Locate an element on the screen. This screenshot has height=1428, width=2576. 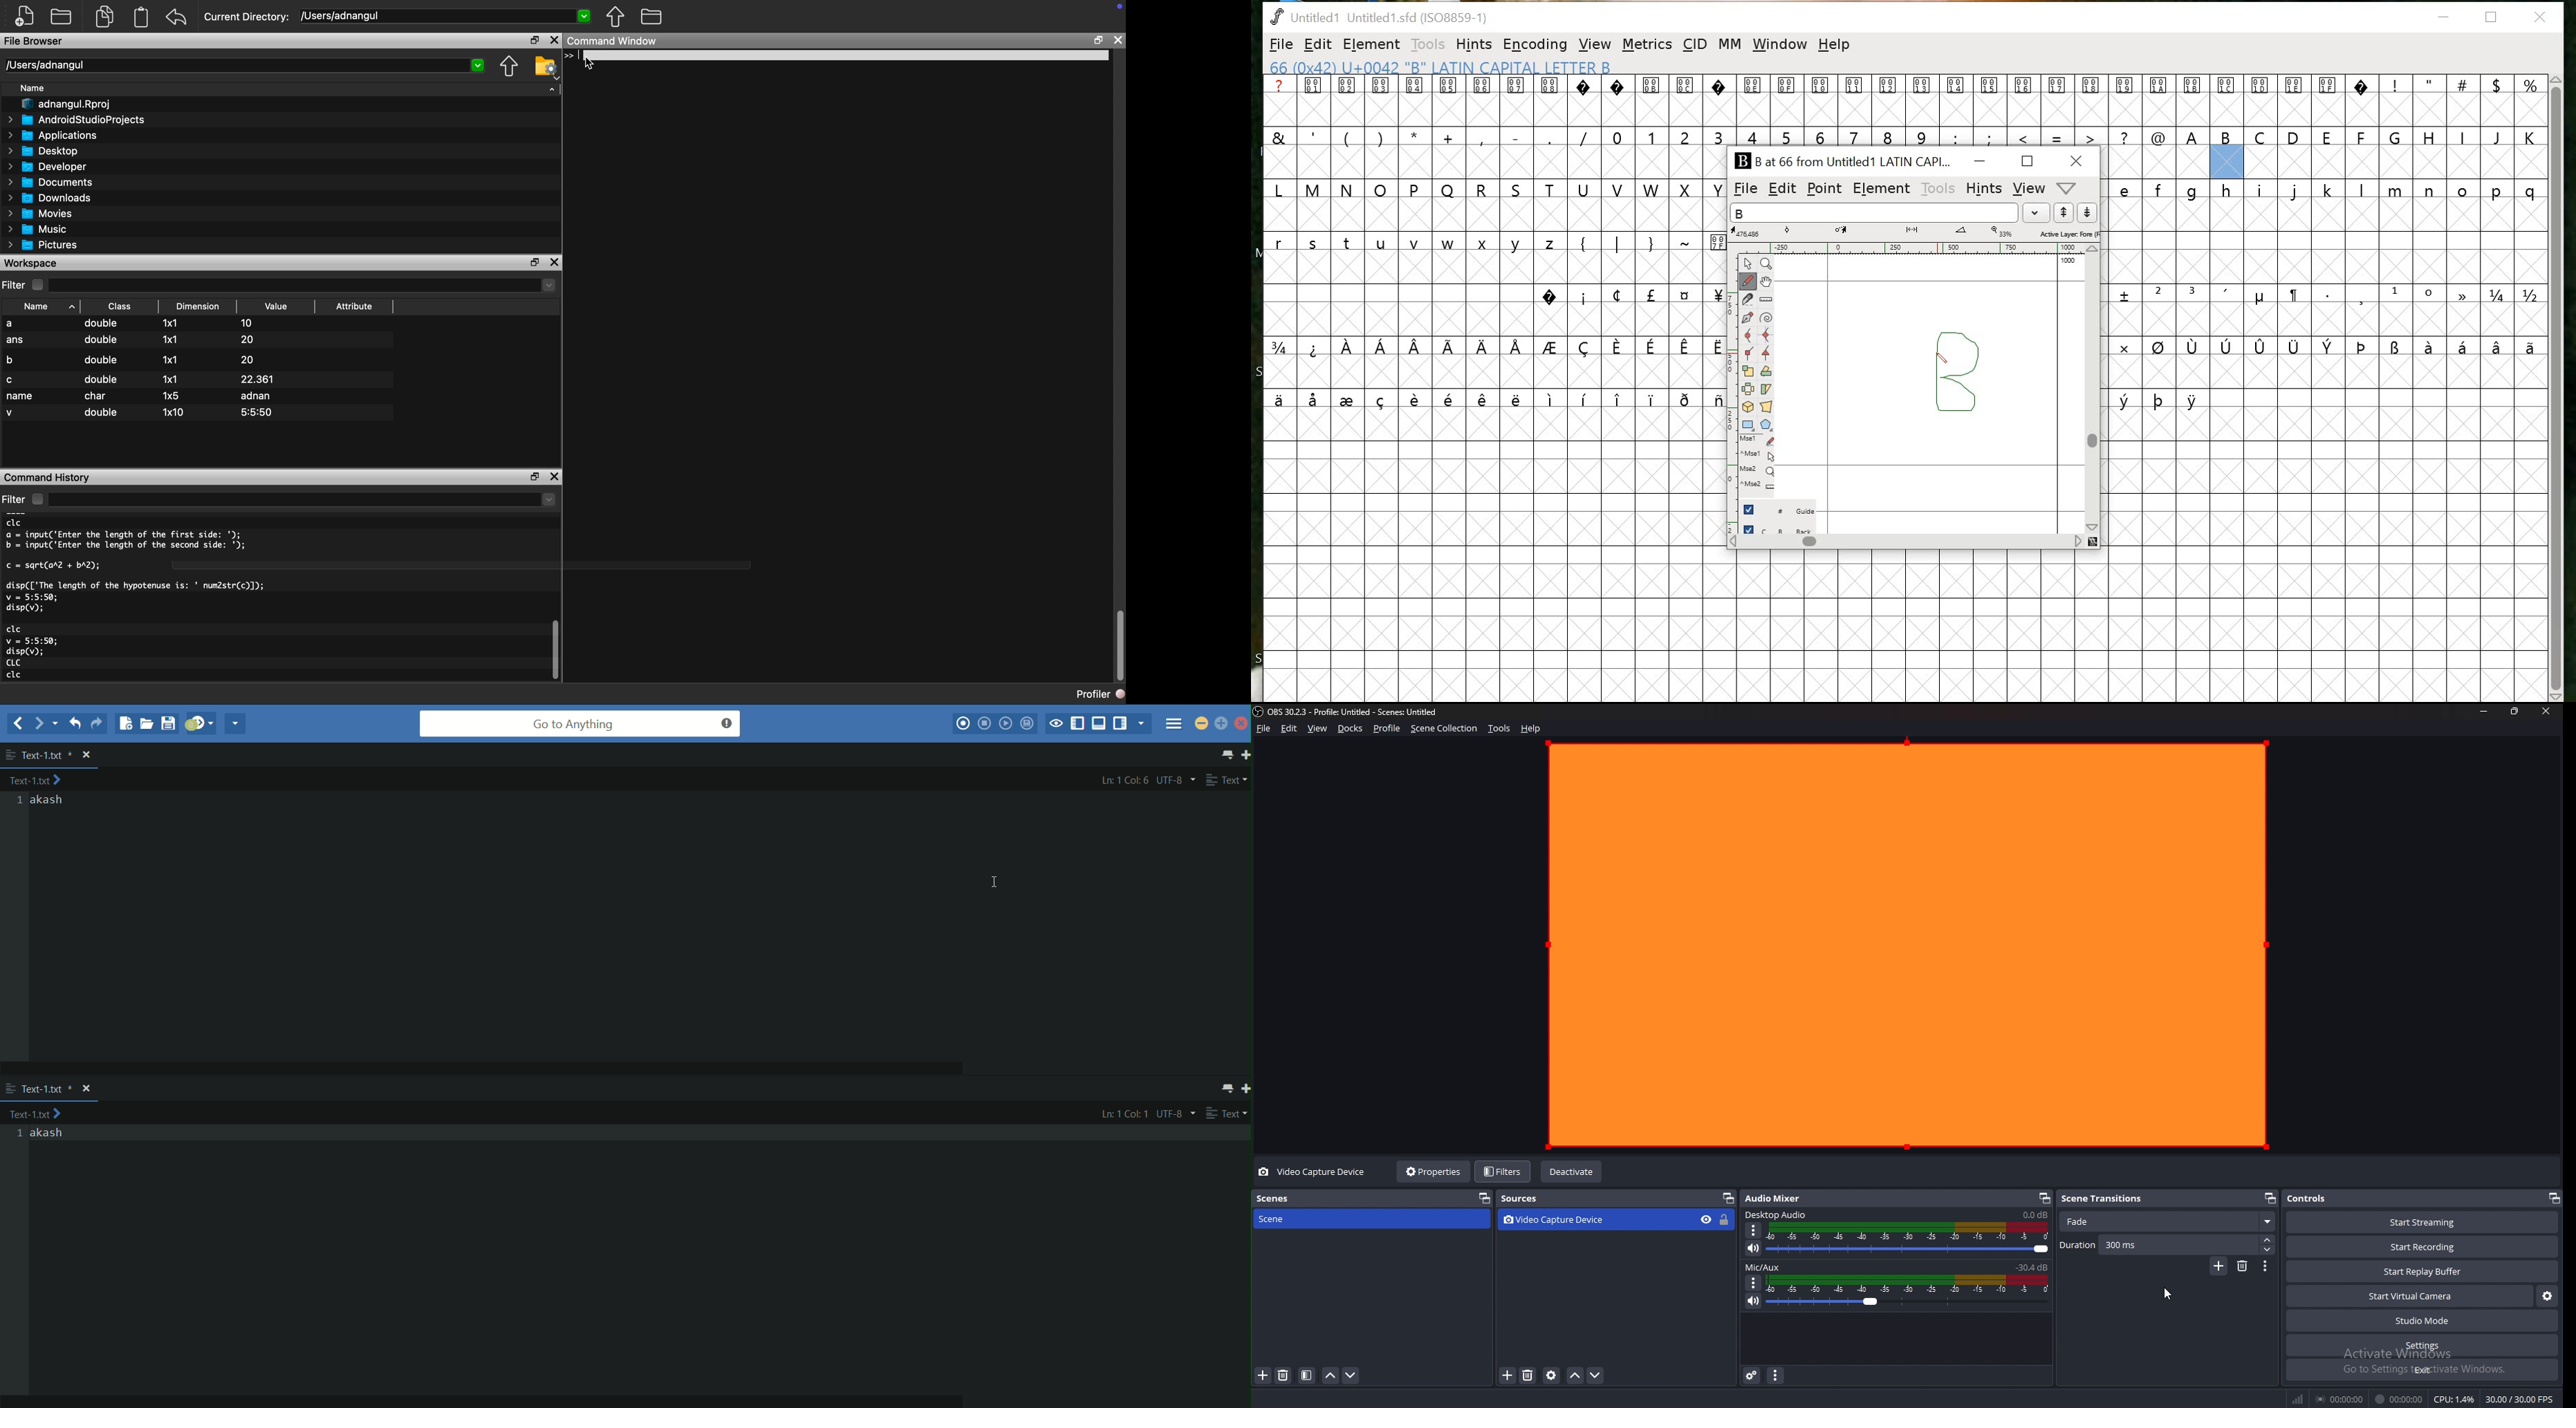
cursor is located at coordinates (2169, 1296).